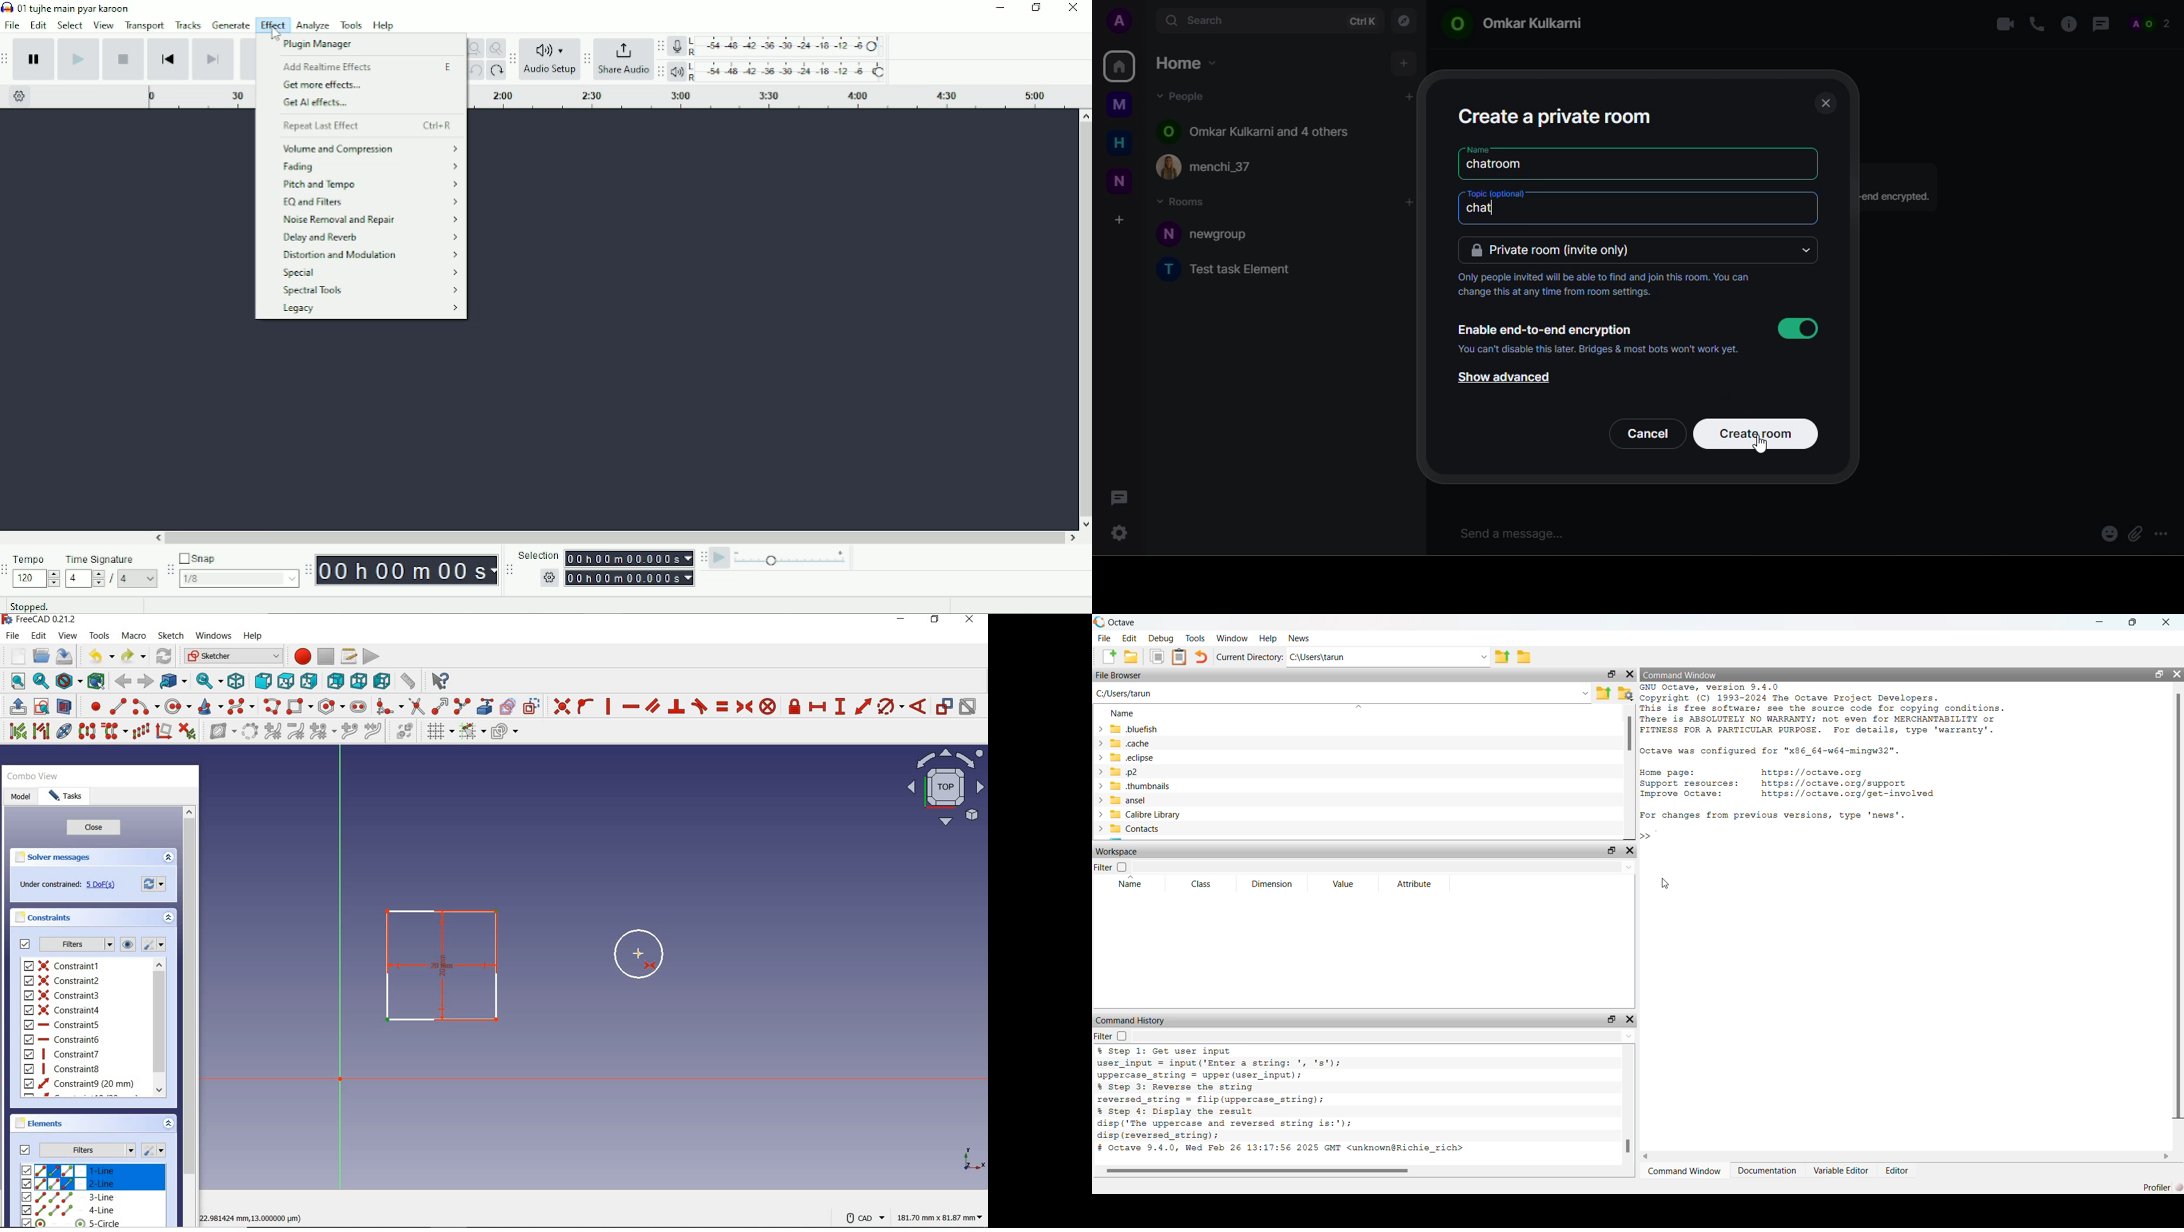 This screenshot has width=2184, height=1232. What do you see at coordinates (62, 1025) in the screenshot?
I see `constraint5` at bounding box center [62, 1025].